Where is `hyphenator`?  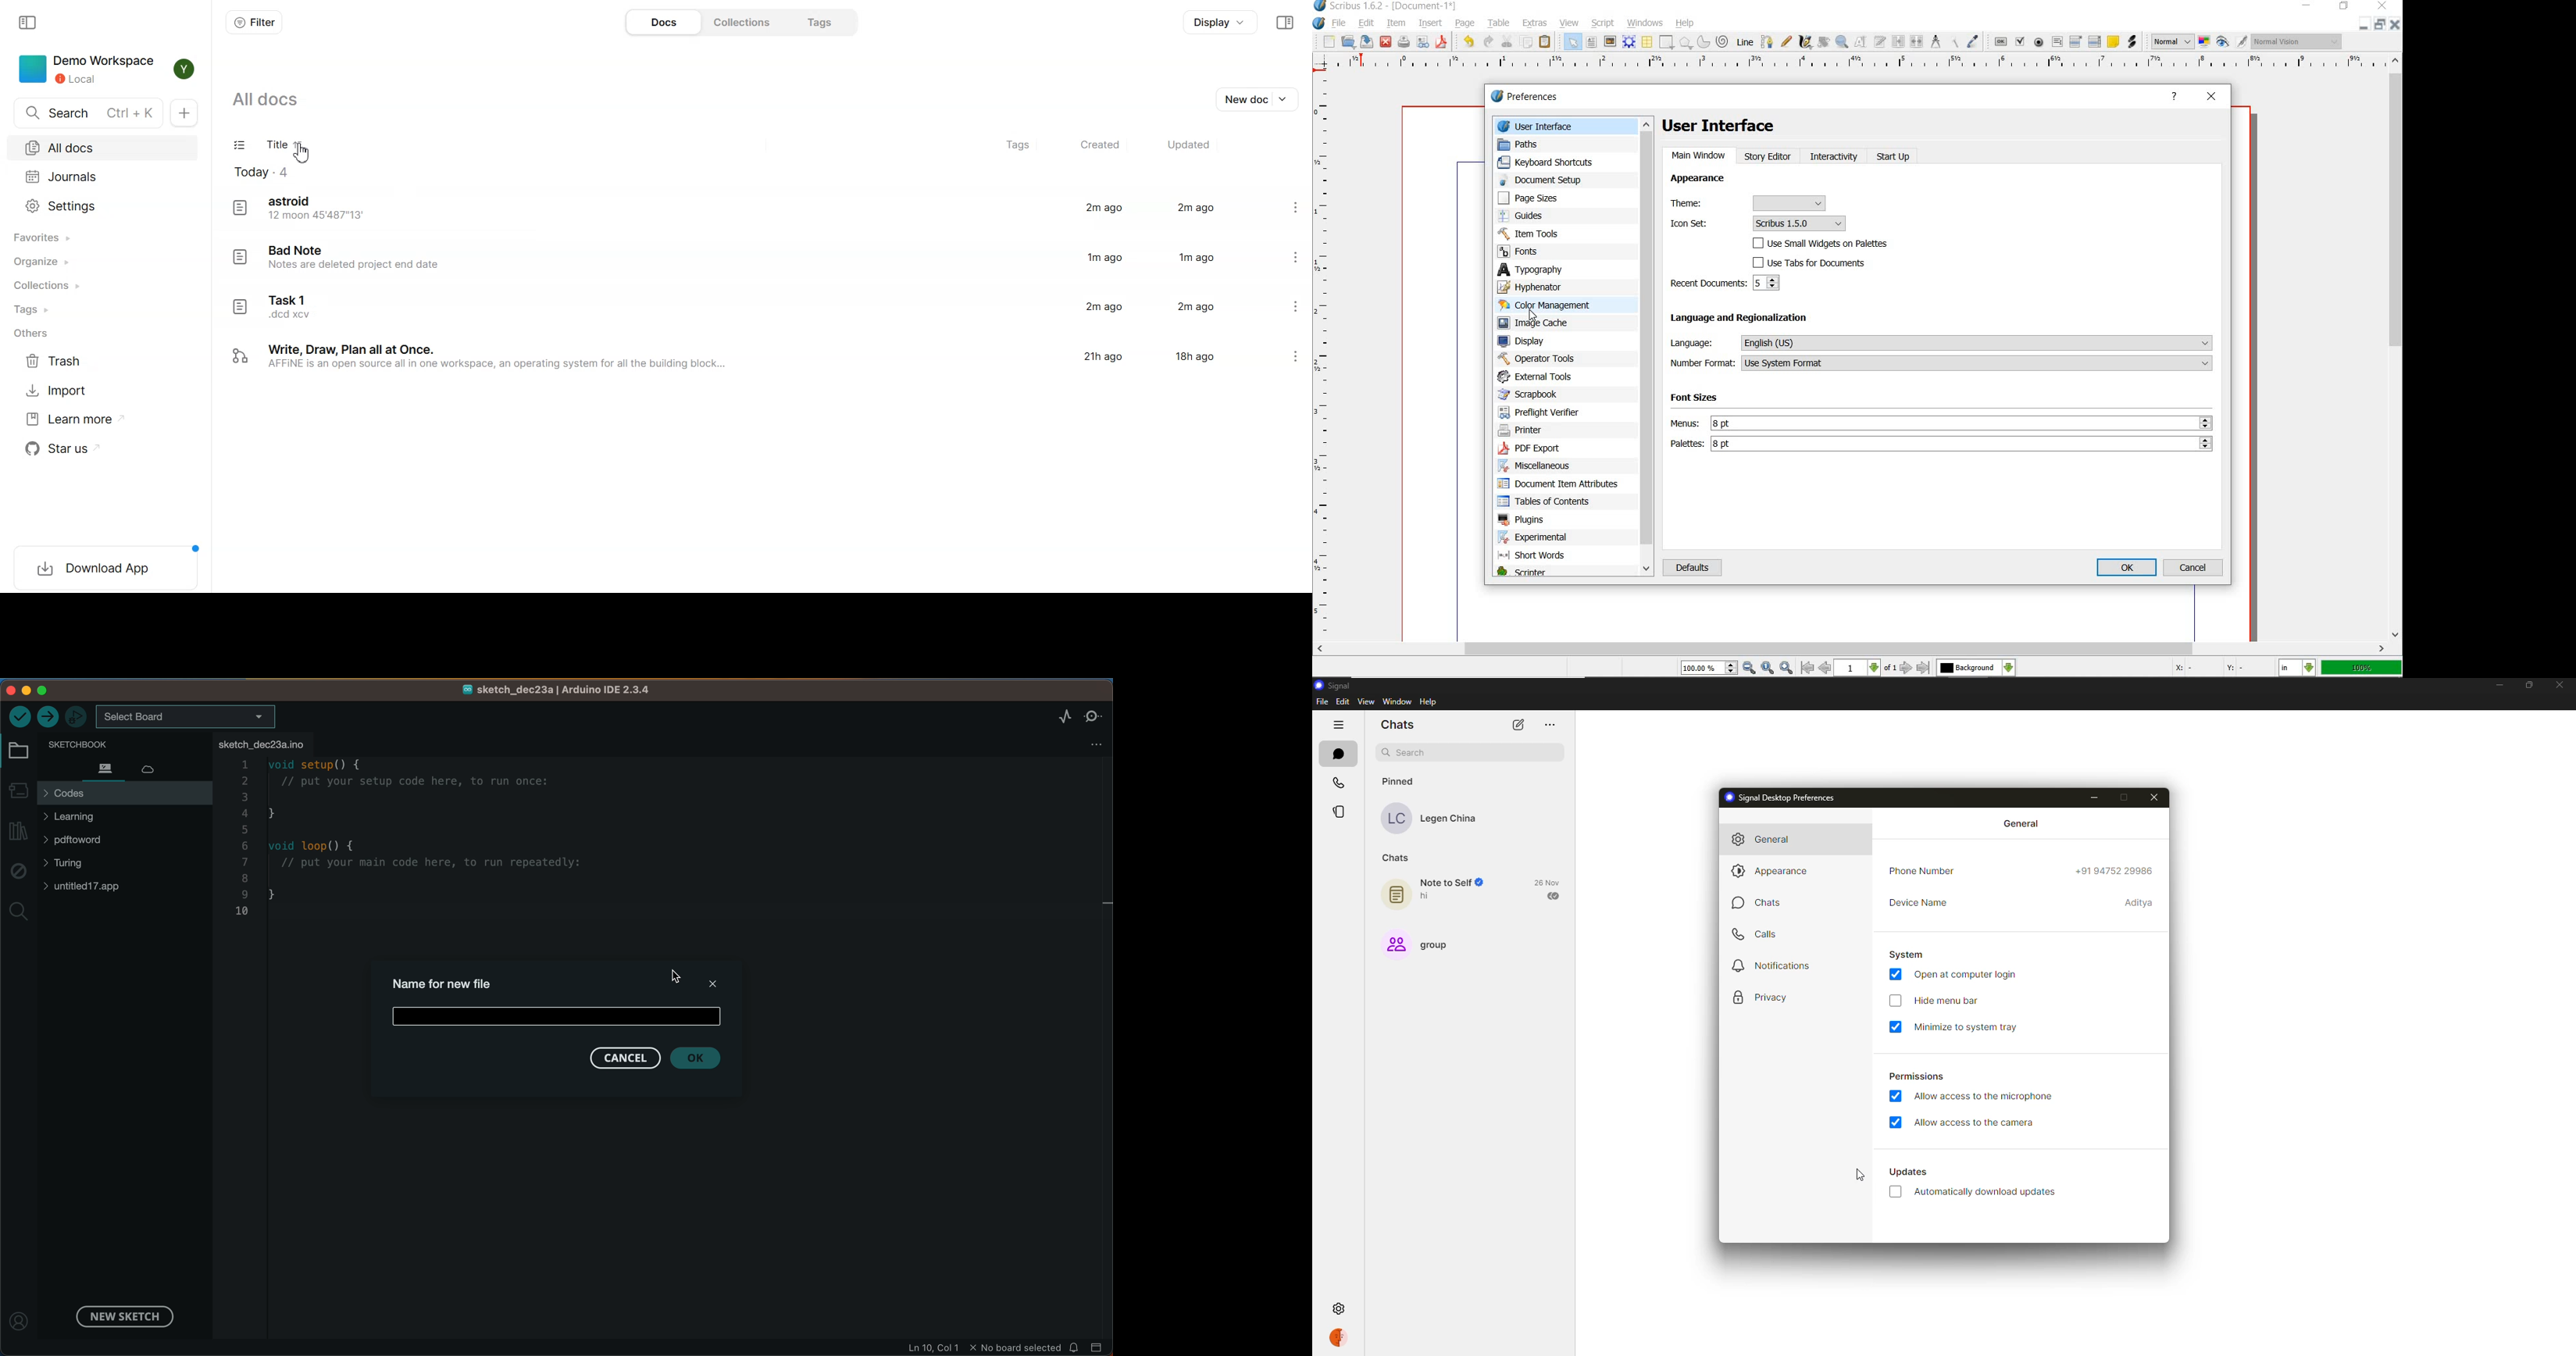
hyphenator is located at coordinates (1550, 287).